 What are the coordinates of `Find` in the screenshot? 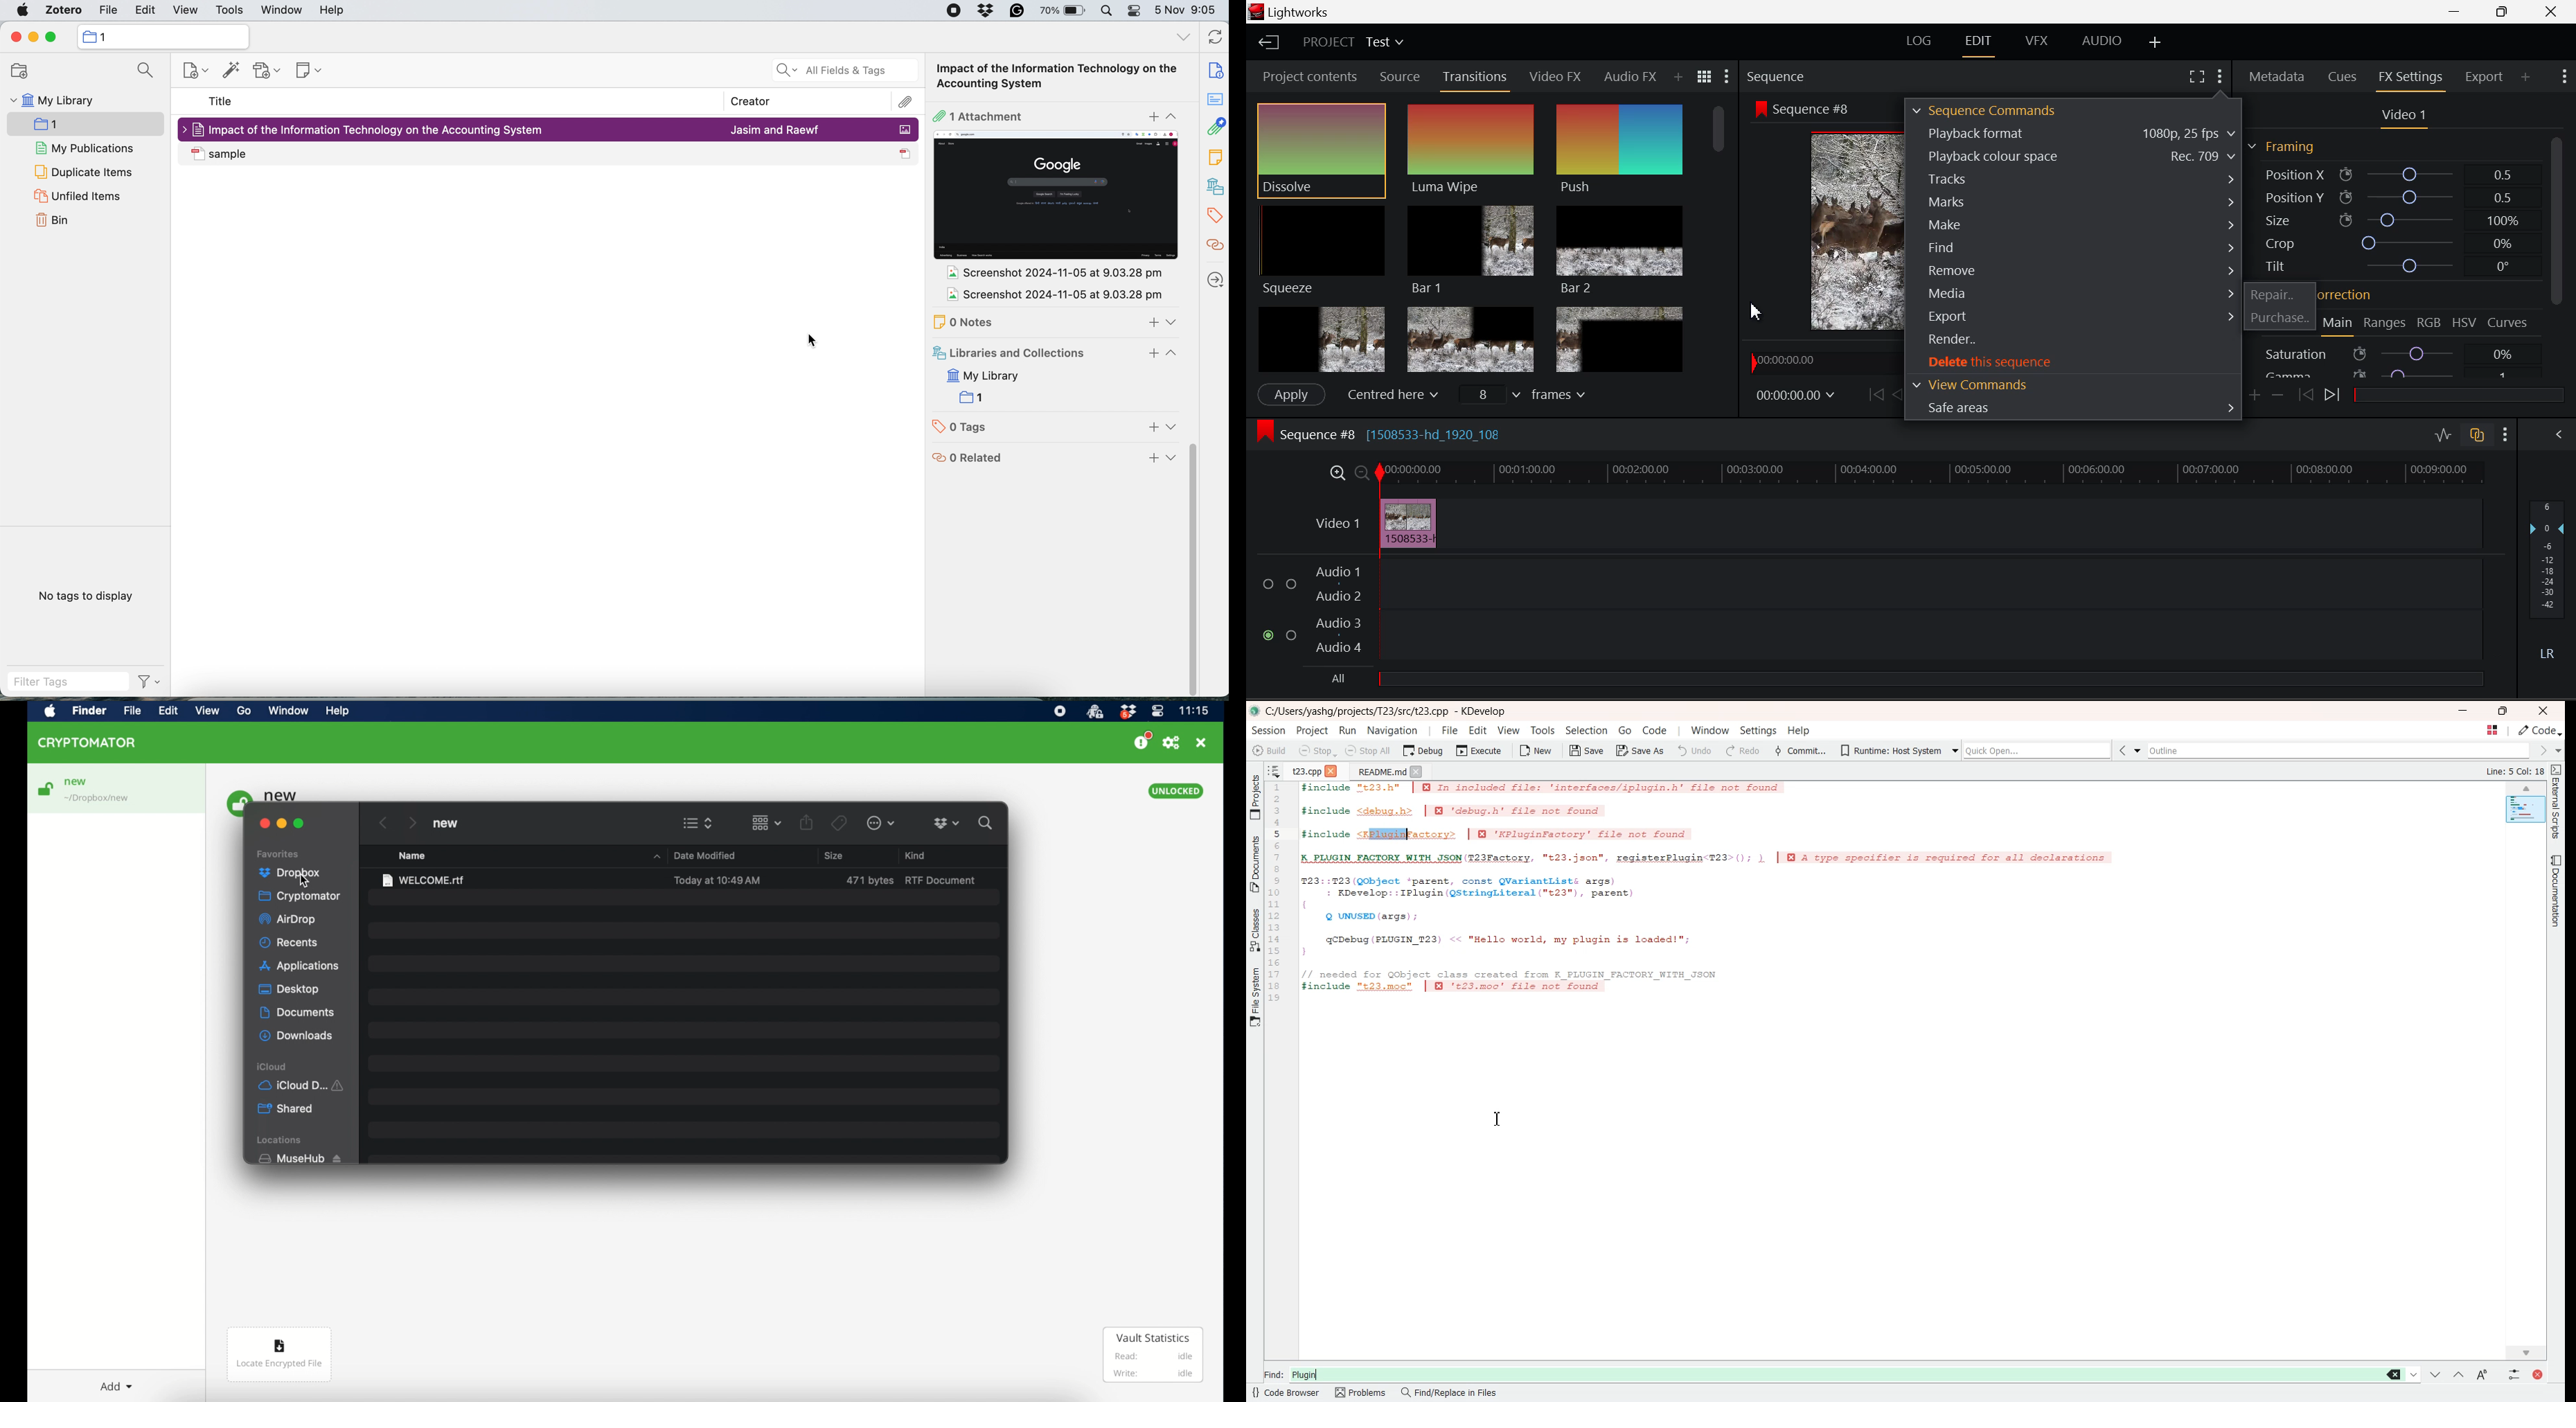 It's located at (2075, 247).